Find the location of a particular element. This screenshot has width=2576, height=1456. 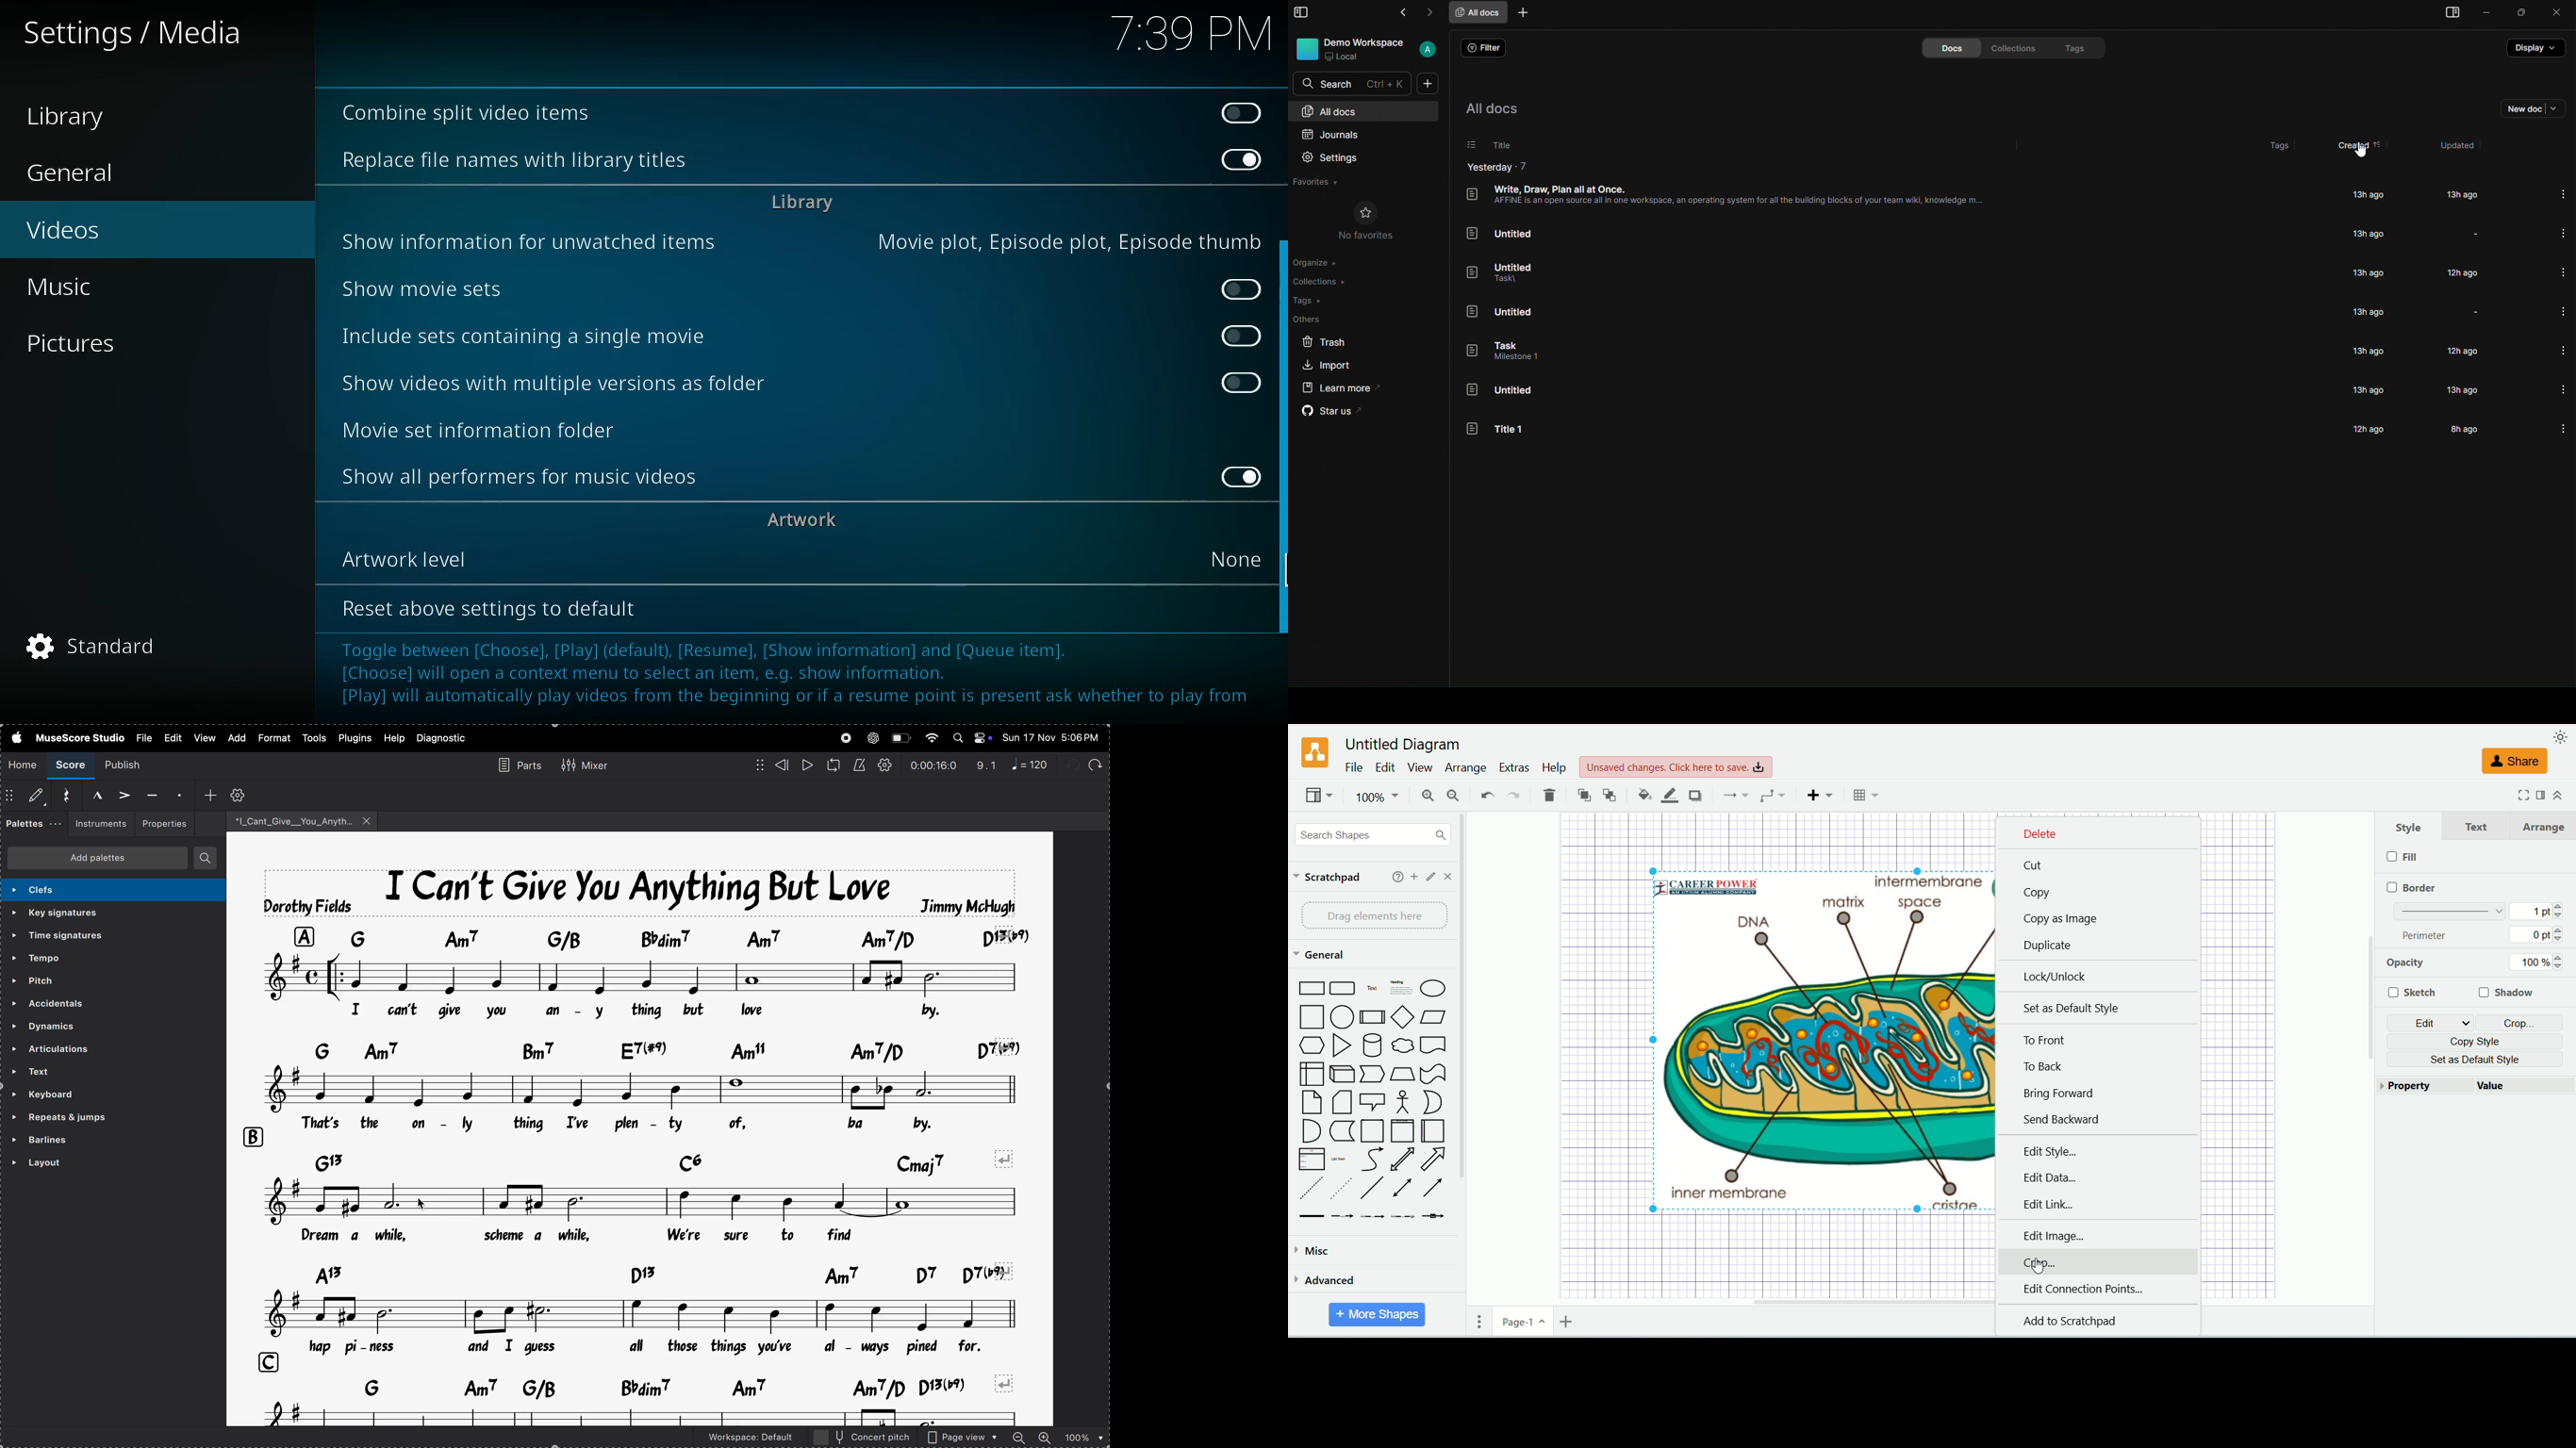

view is located at coordinates (1316, 797).